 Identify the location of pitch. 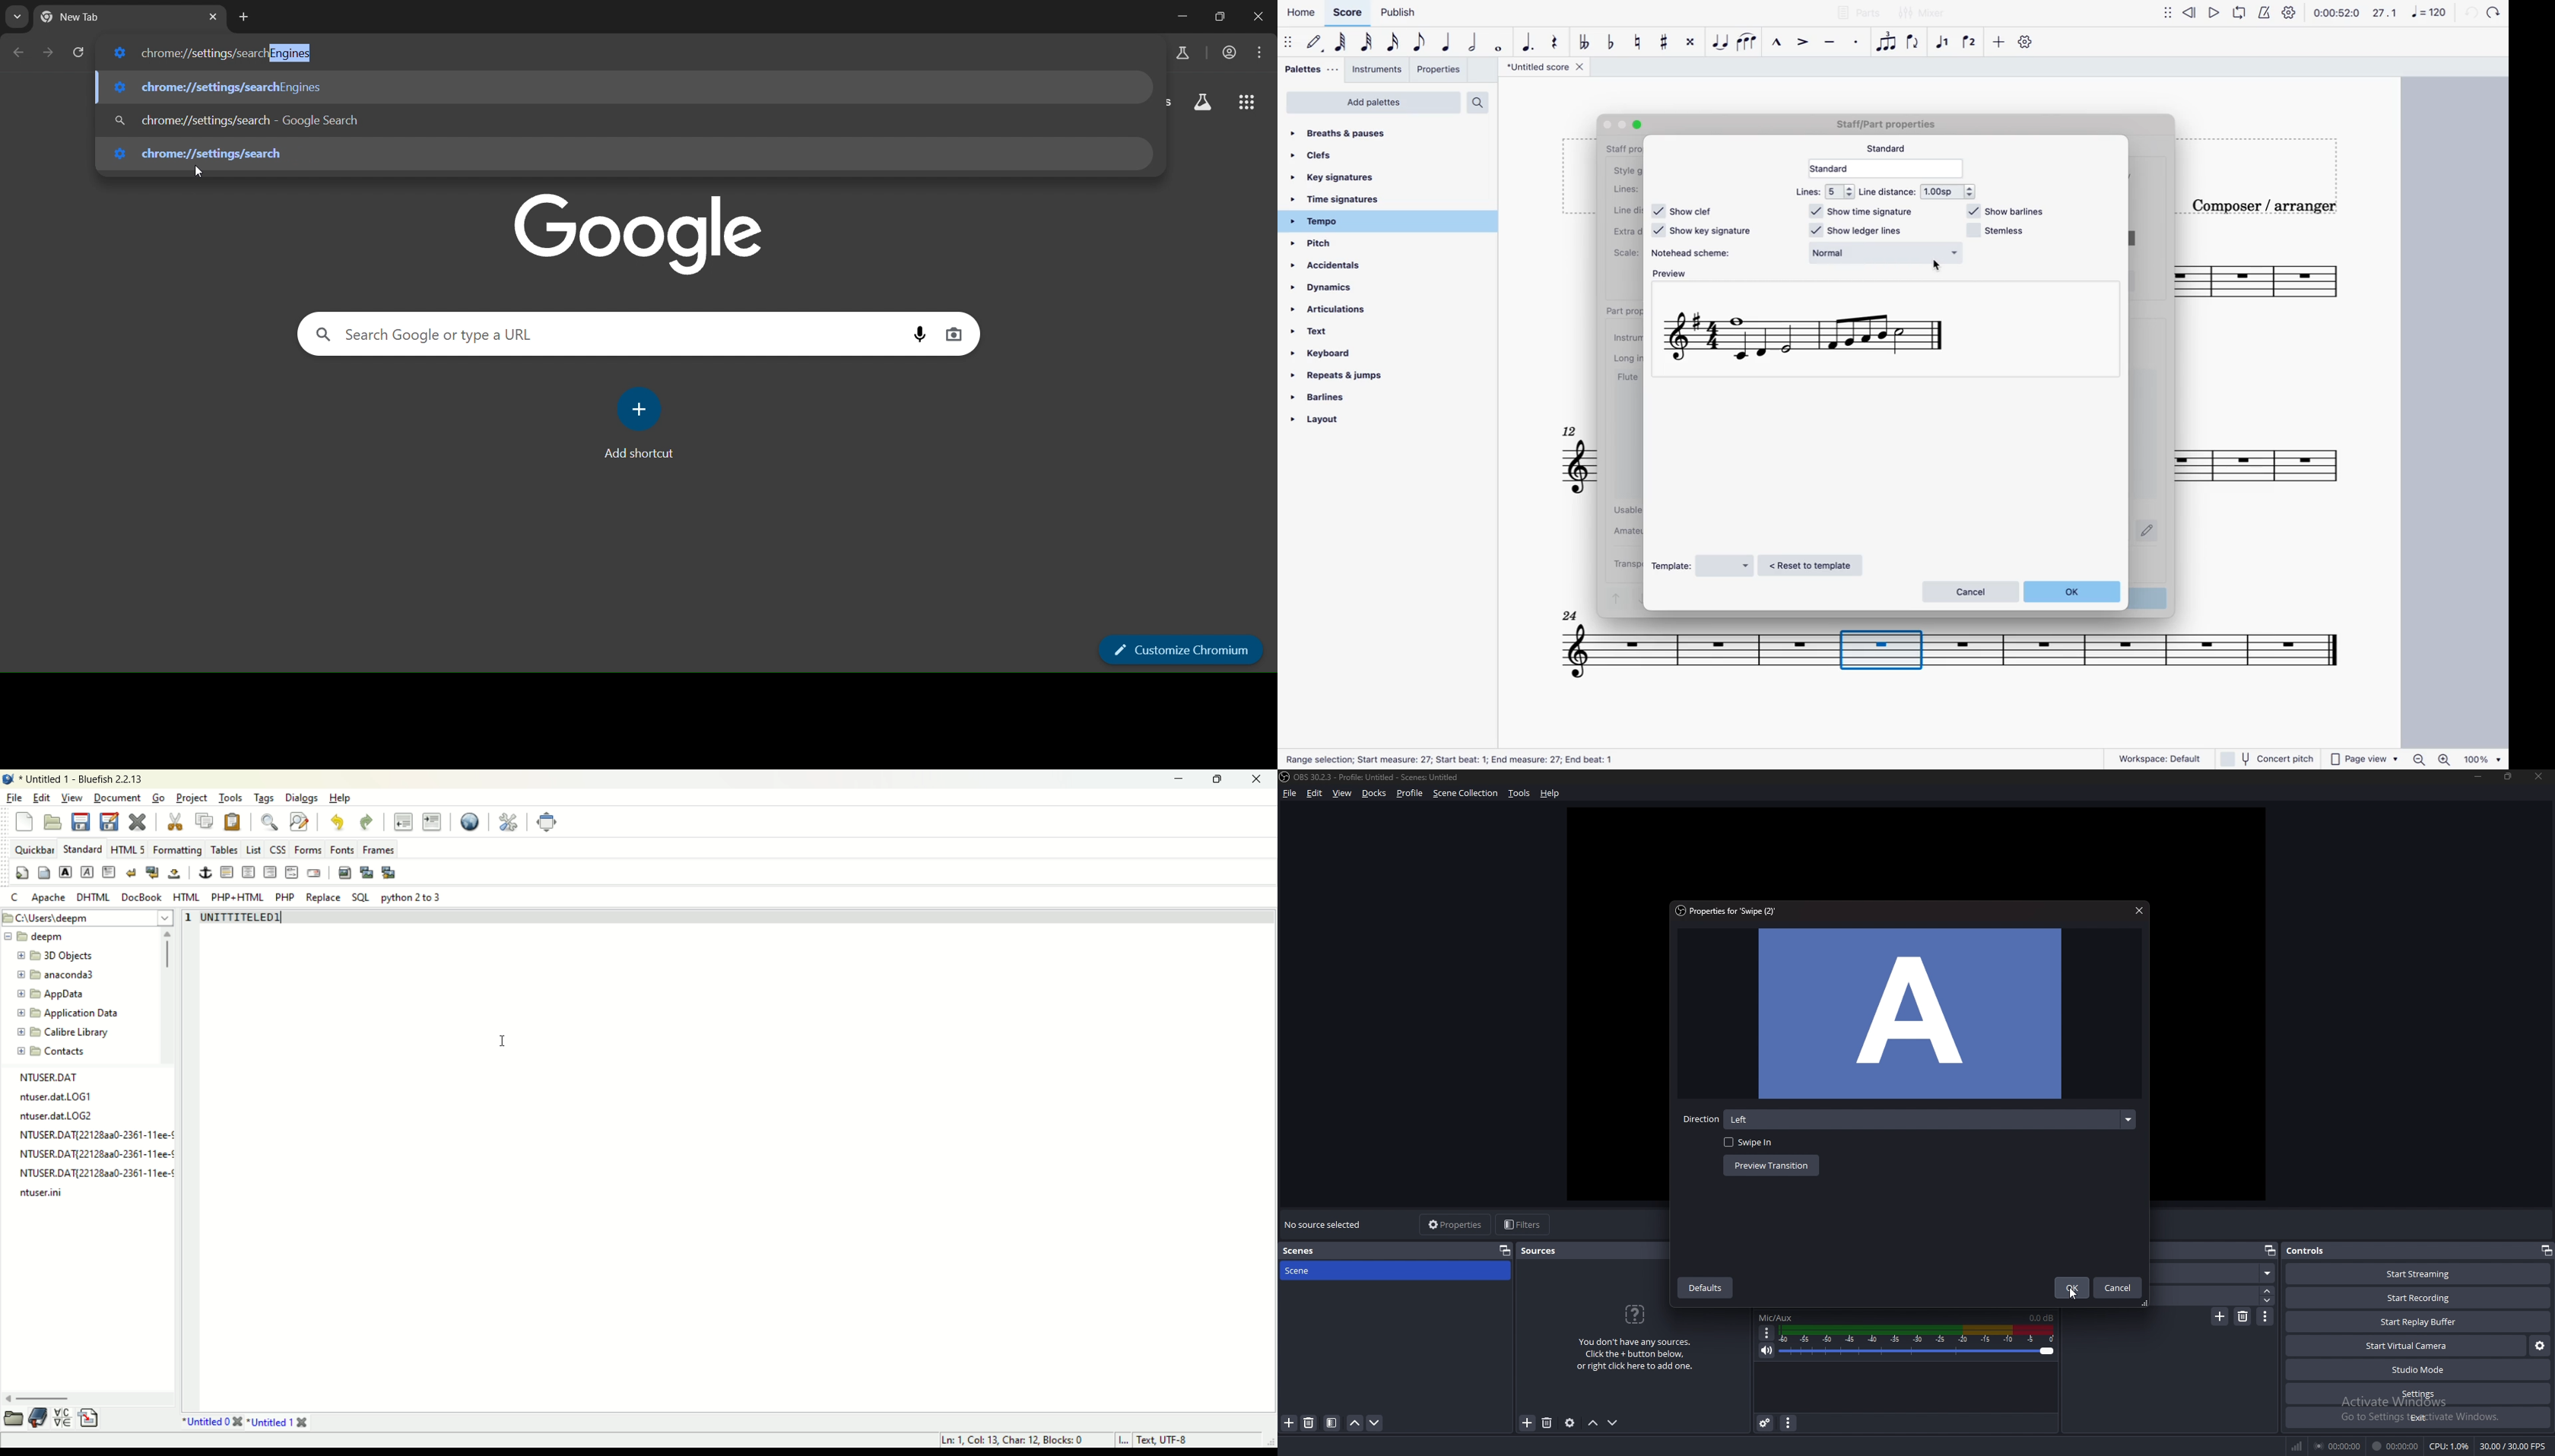
(1335, 245).